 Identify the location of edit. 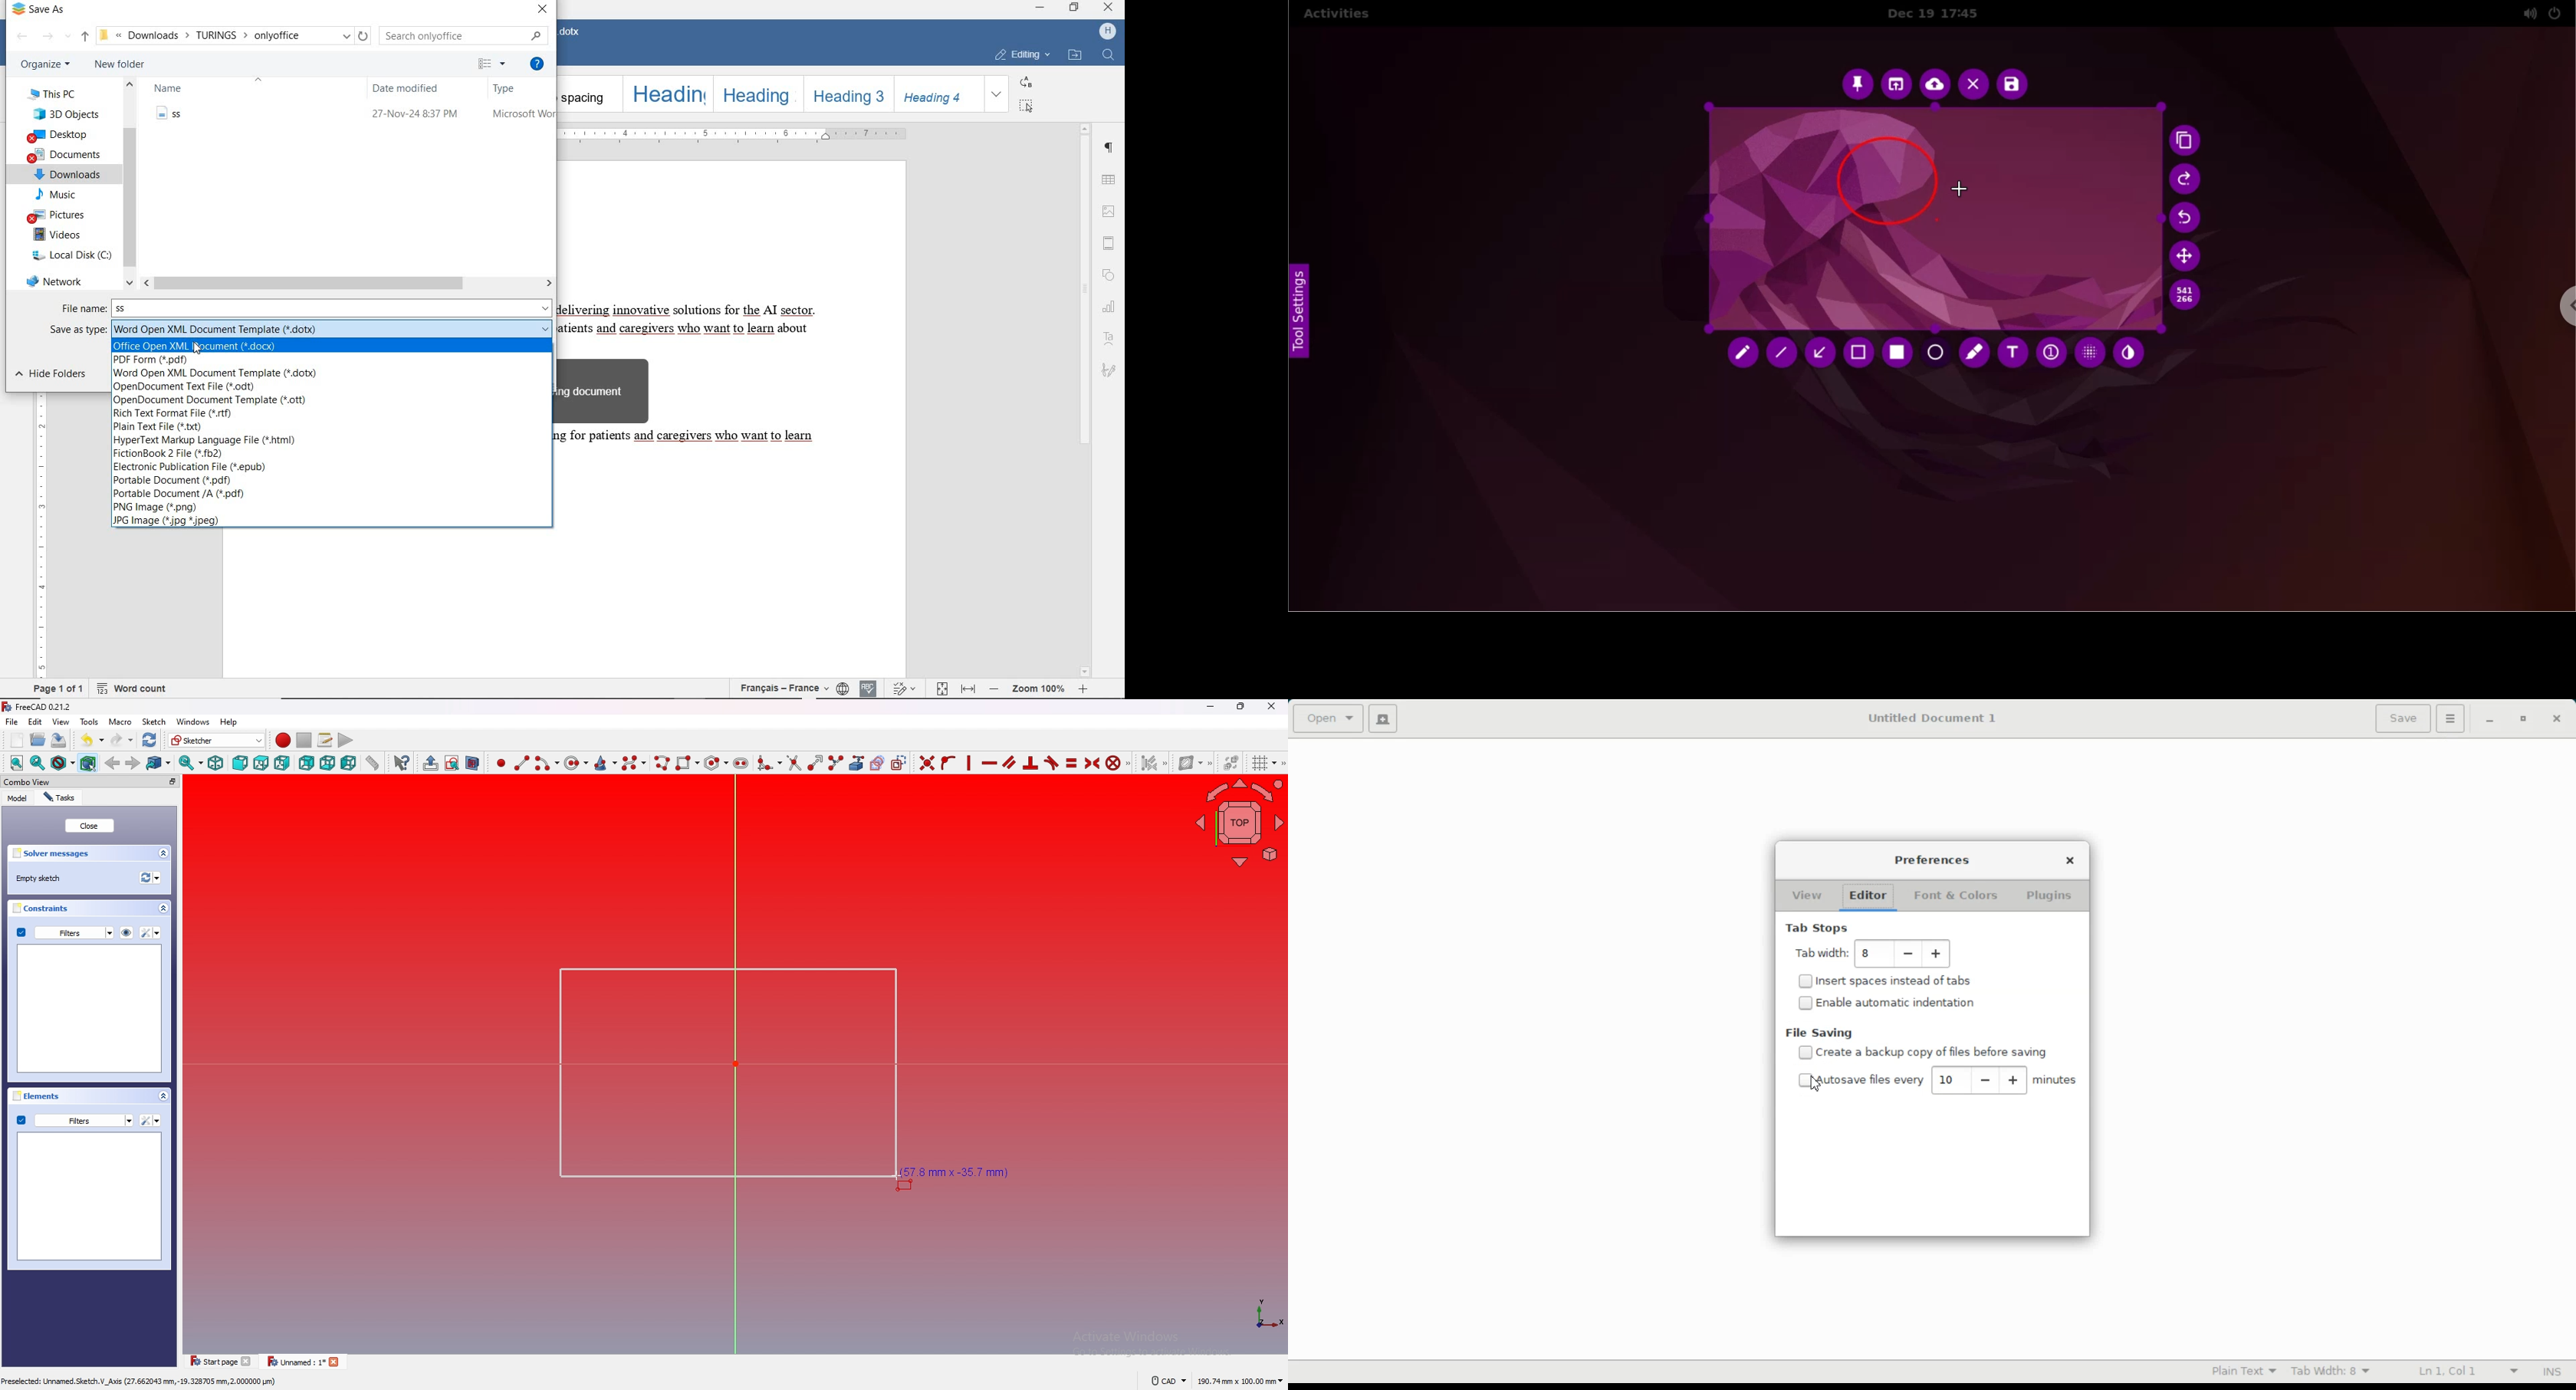
(35, 721).